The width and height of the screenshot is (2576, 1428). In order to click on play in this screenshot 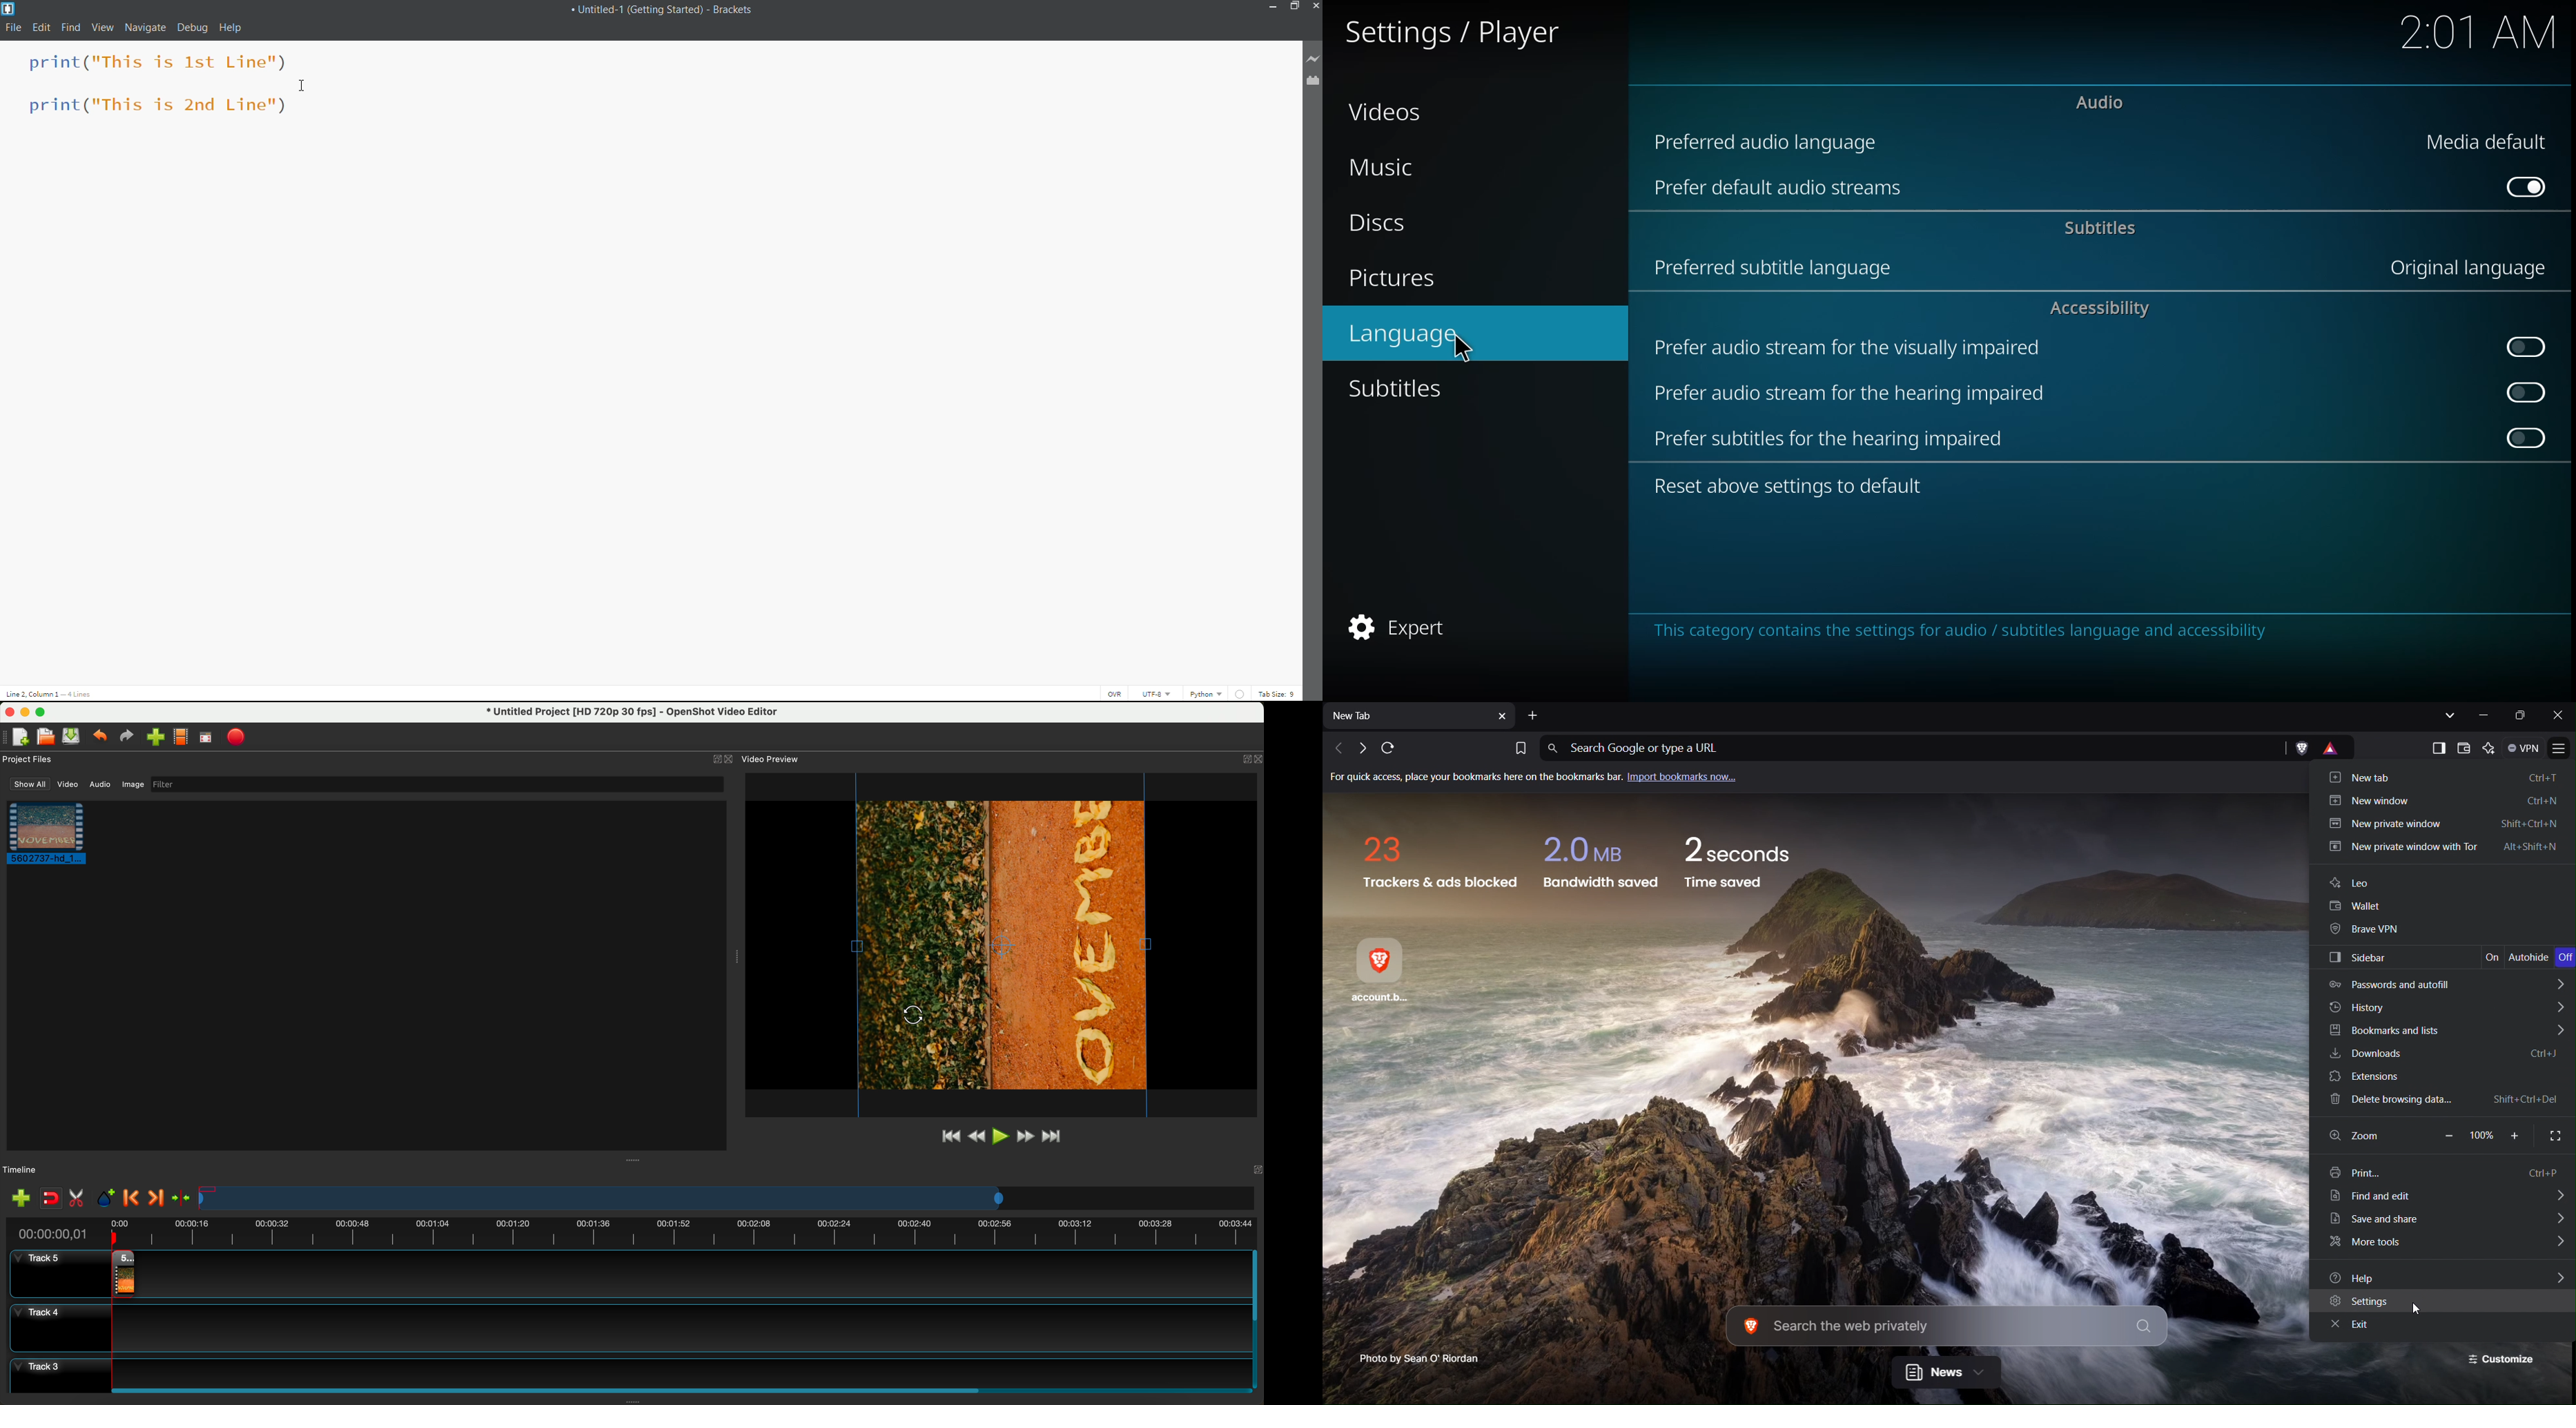, I will do `click(1000, 1137)`.